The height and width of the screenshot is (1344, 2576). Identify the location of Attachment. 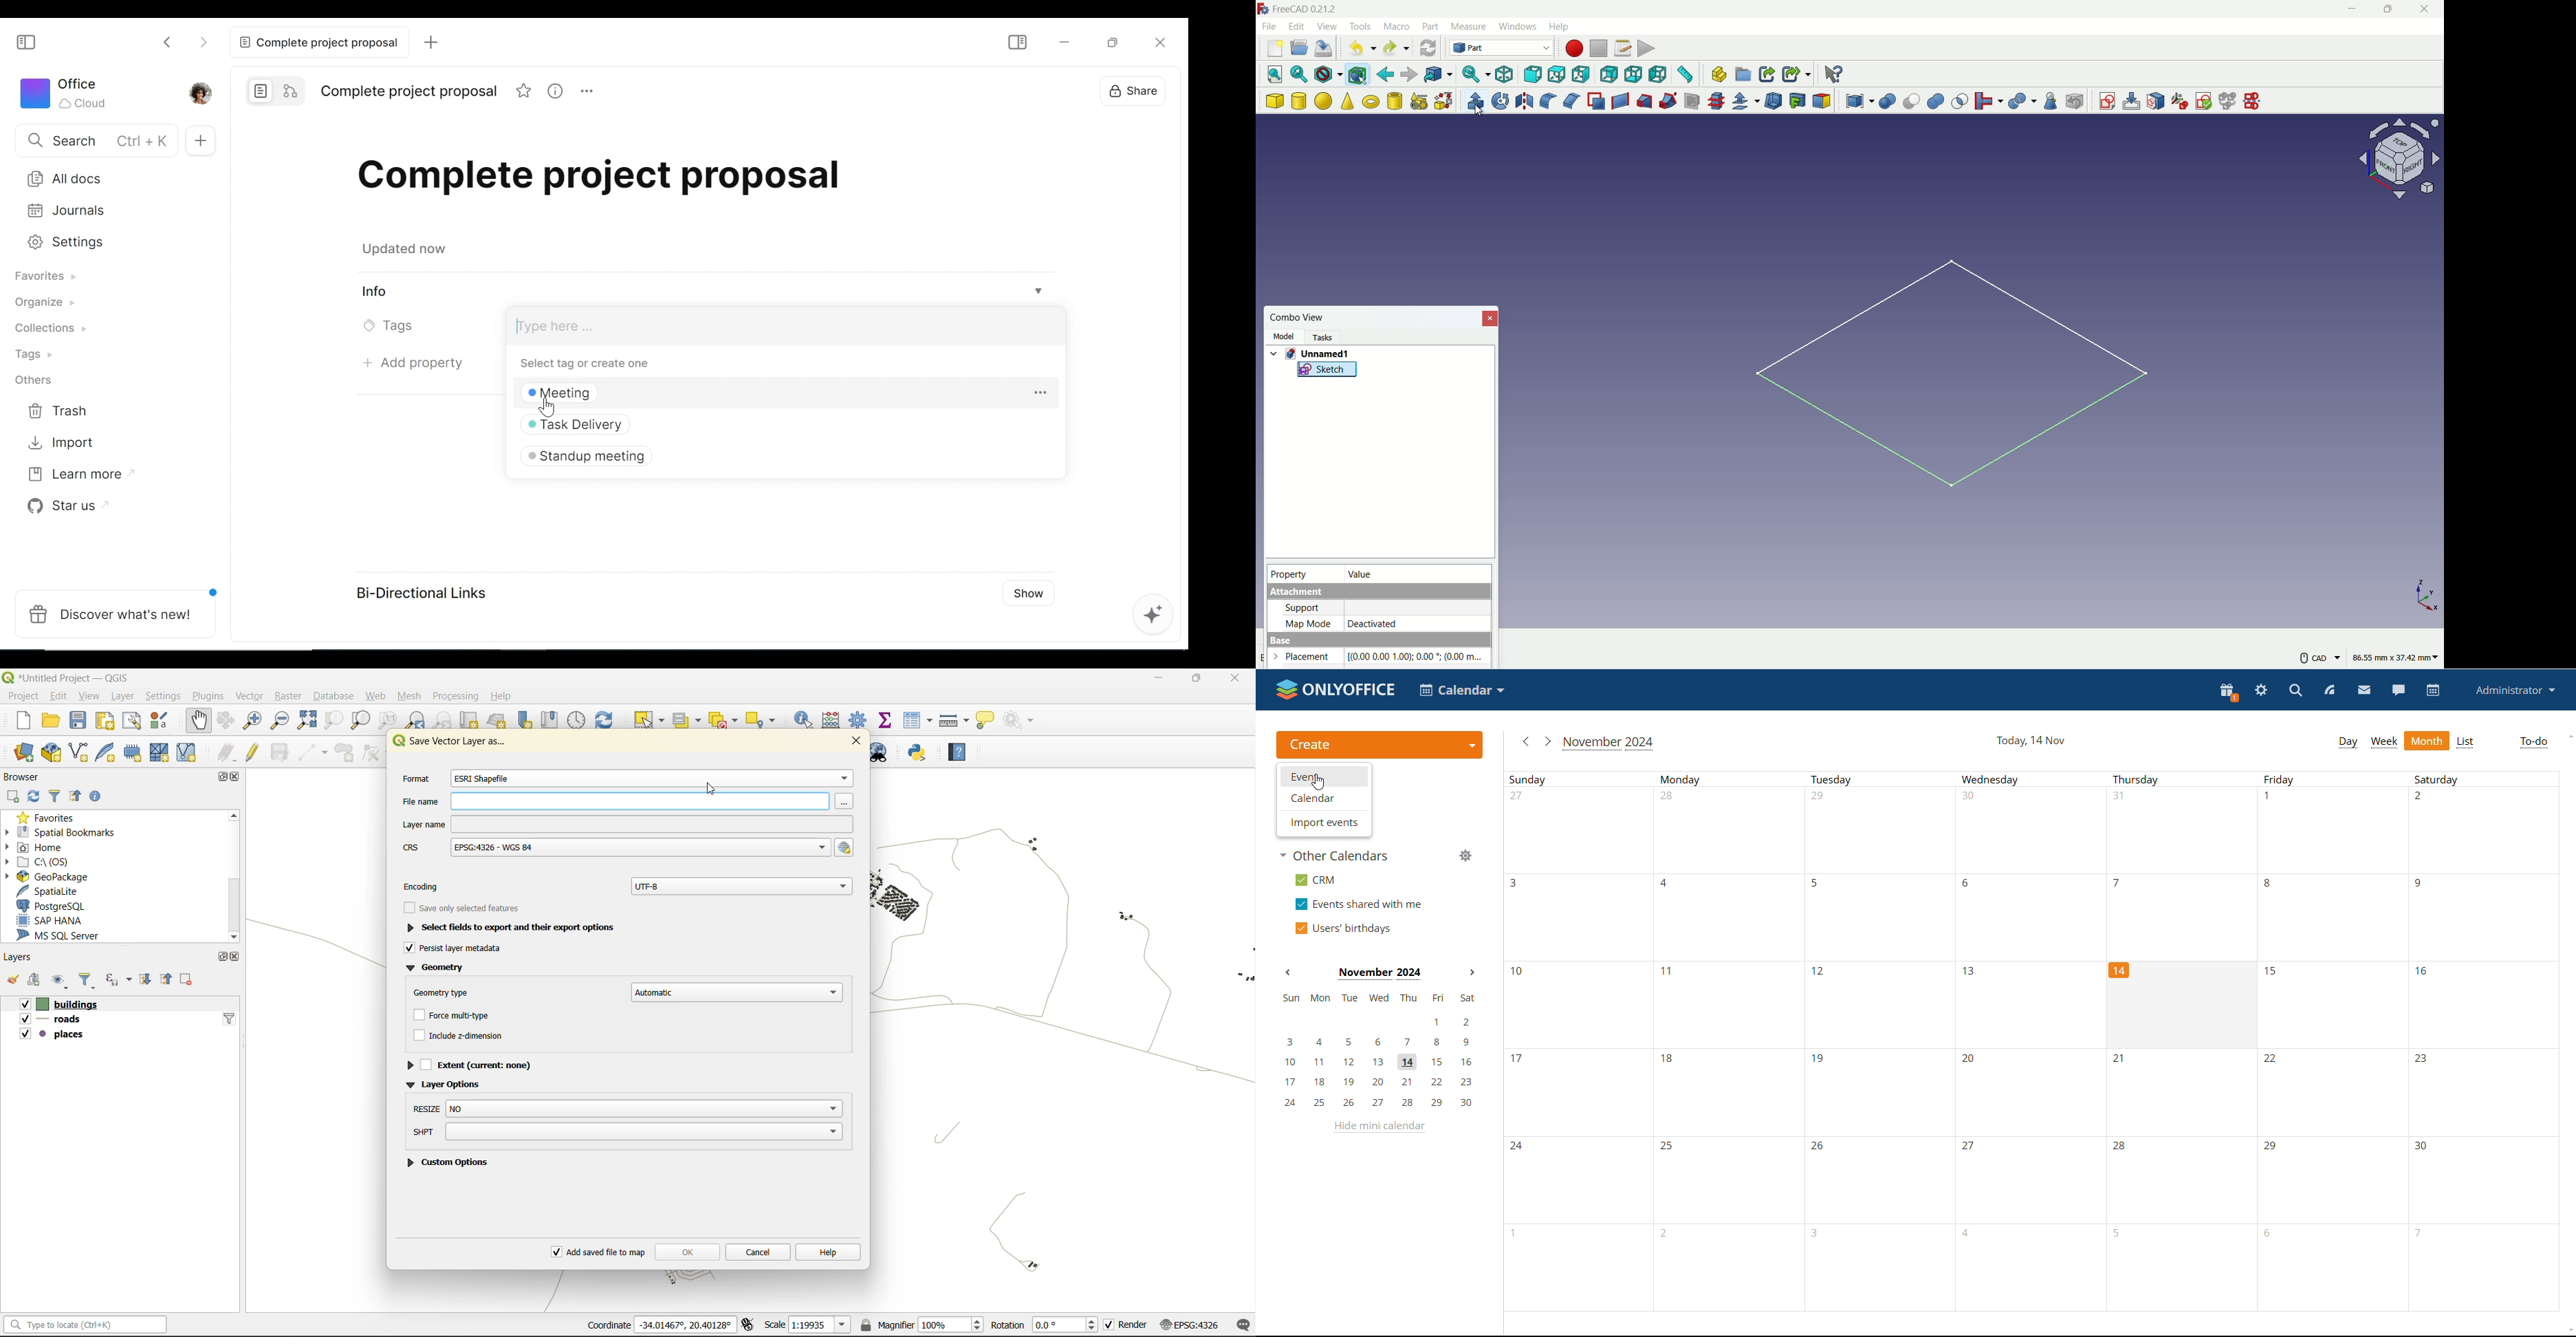
(1376, 592).